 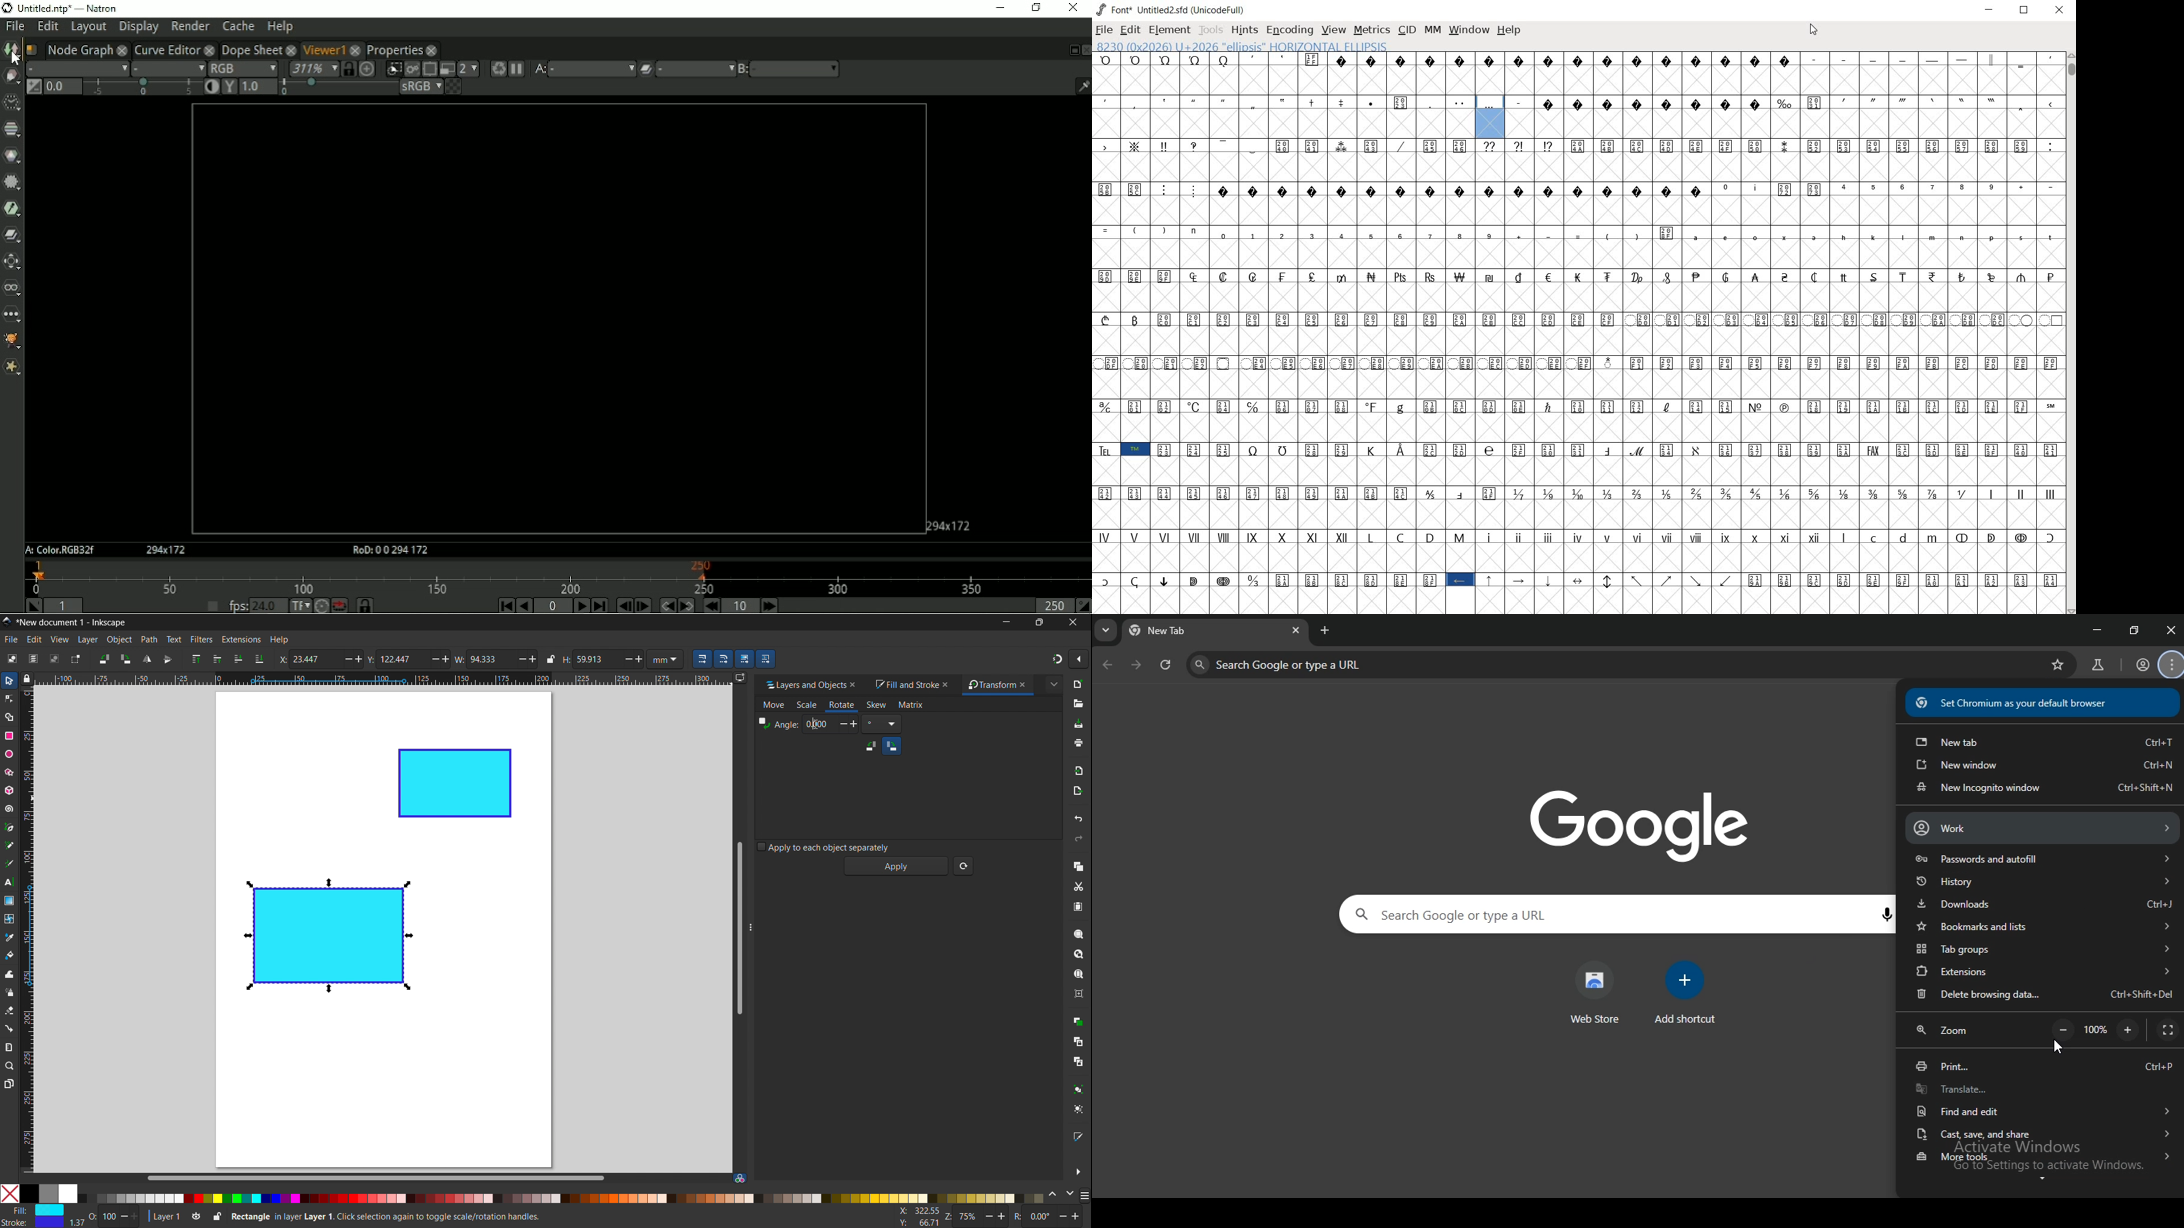 What do you see at coordinates (33, 1223) in the screenshot?
I see `Stroke` at bounding box center [33, 1223].